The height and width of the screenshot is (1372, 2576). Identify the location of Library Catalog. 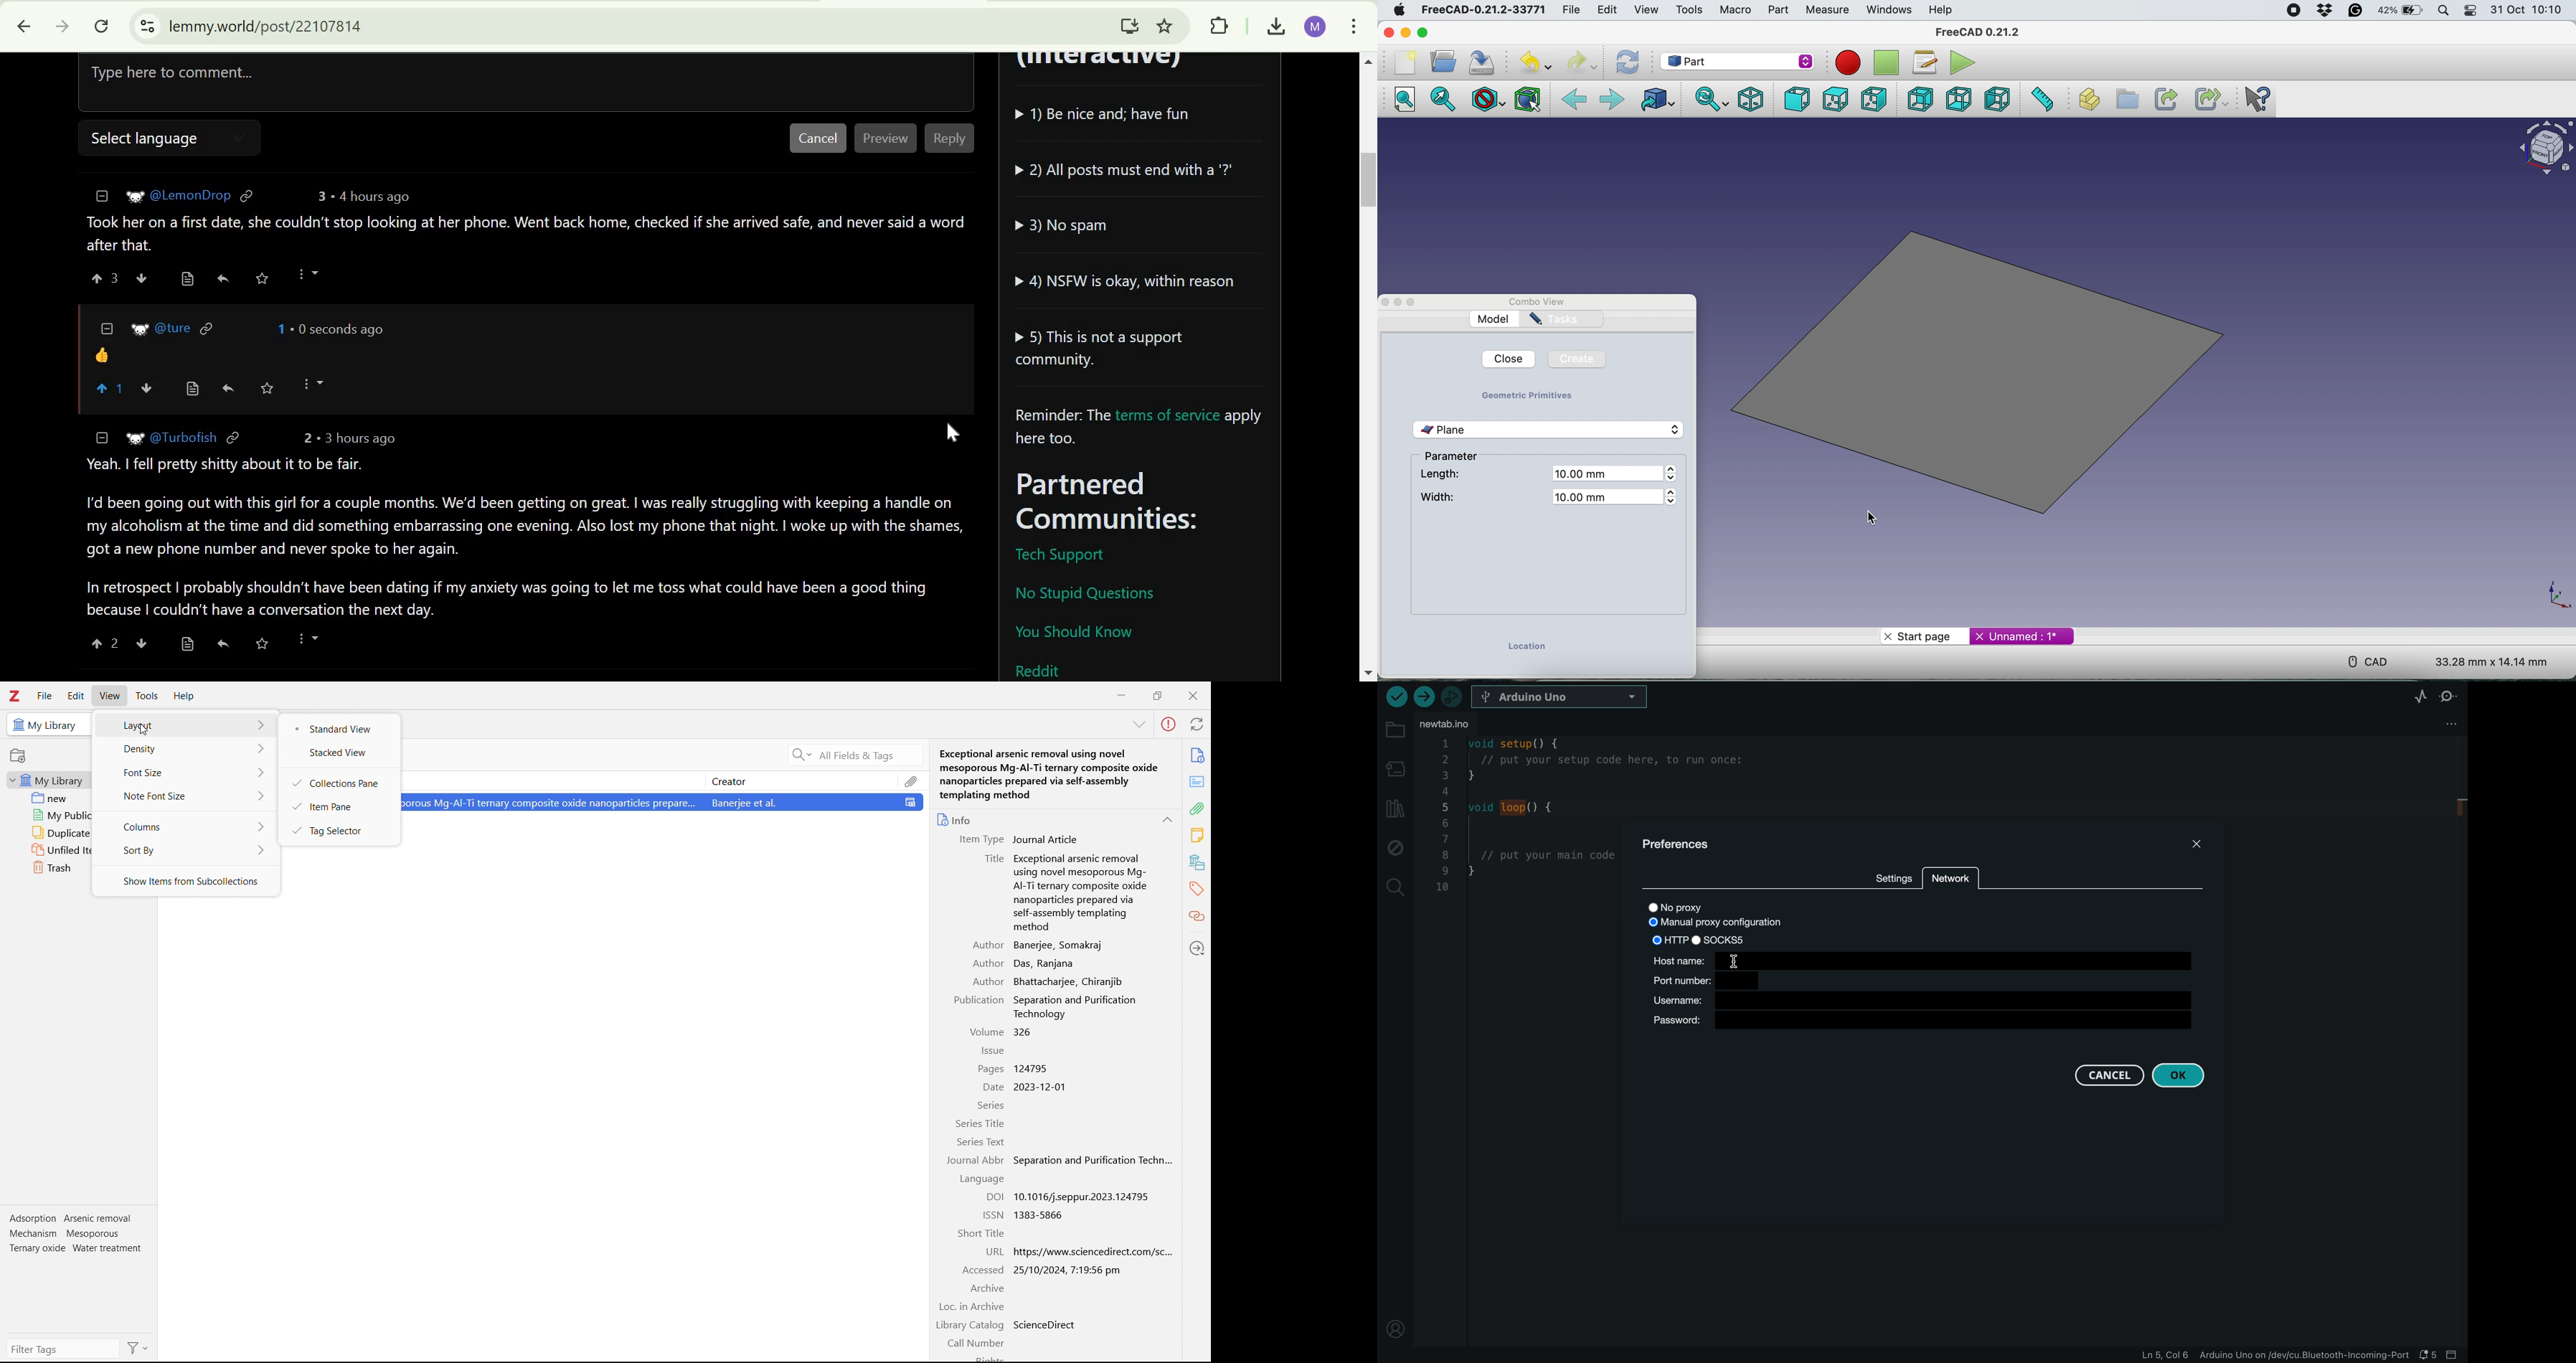
(969, 1325).